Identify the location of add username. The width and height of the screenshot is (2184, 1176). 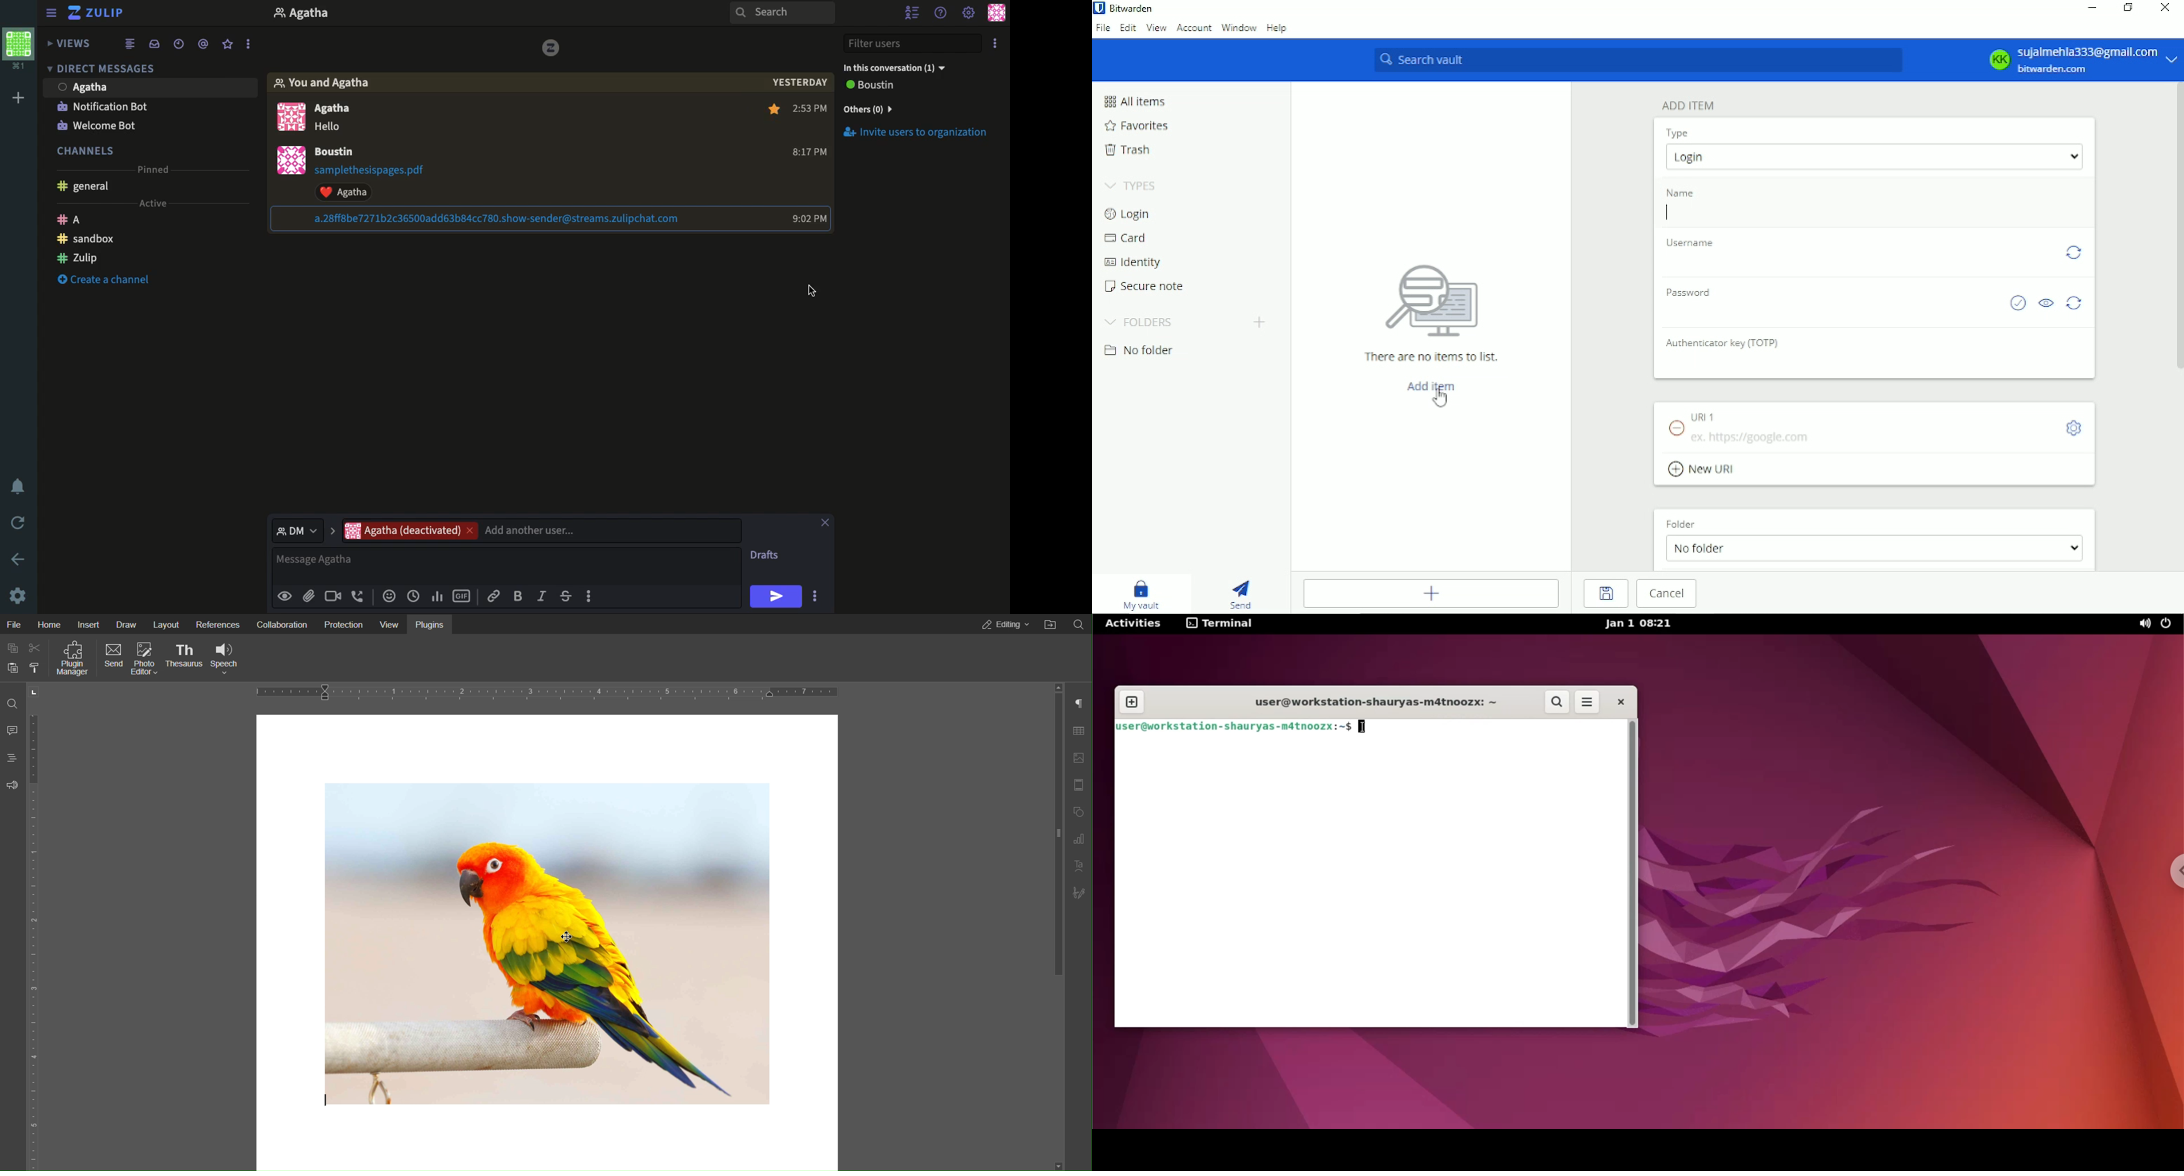
(1856, 261).